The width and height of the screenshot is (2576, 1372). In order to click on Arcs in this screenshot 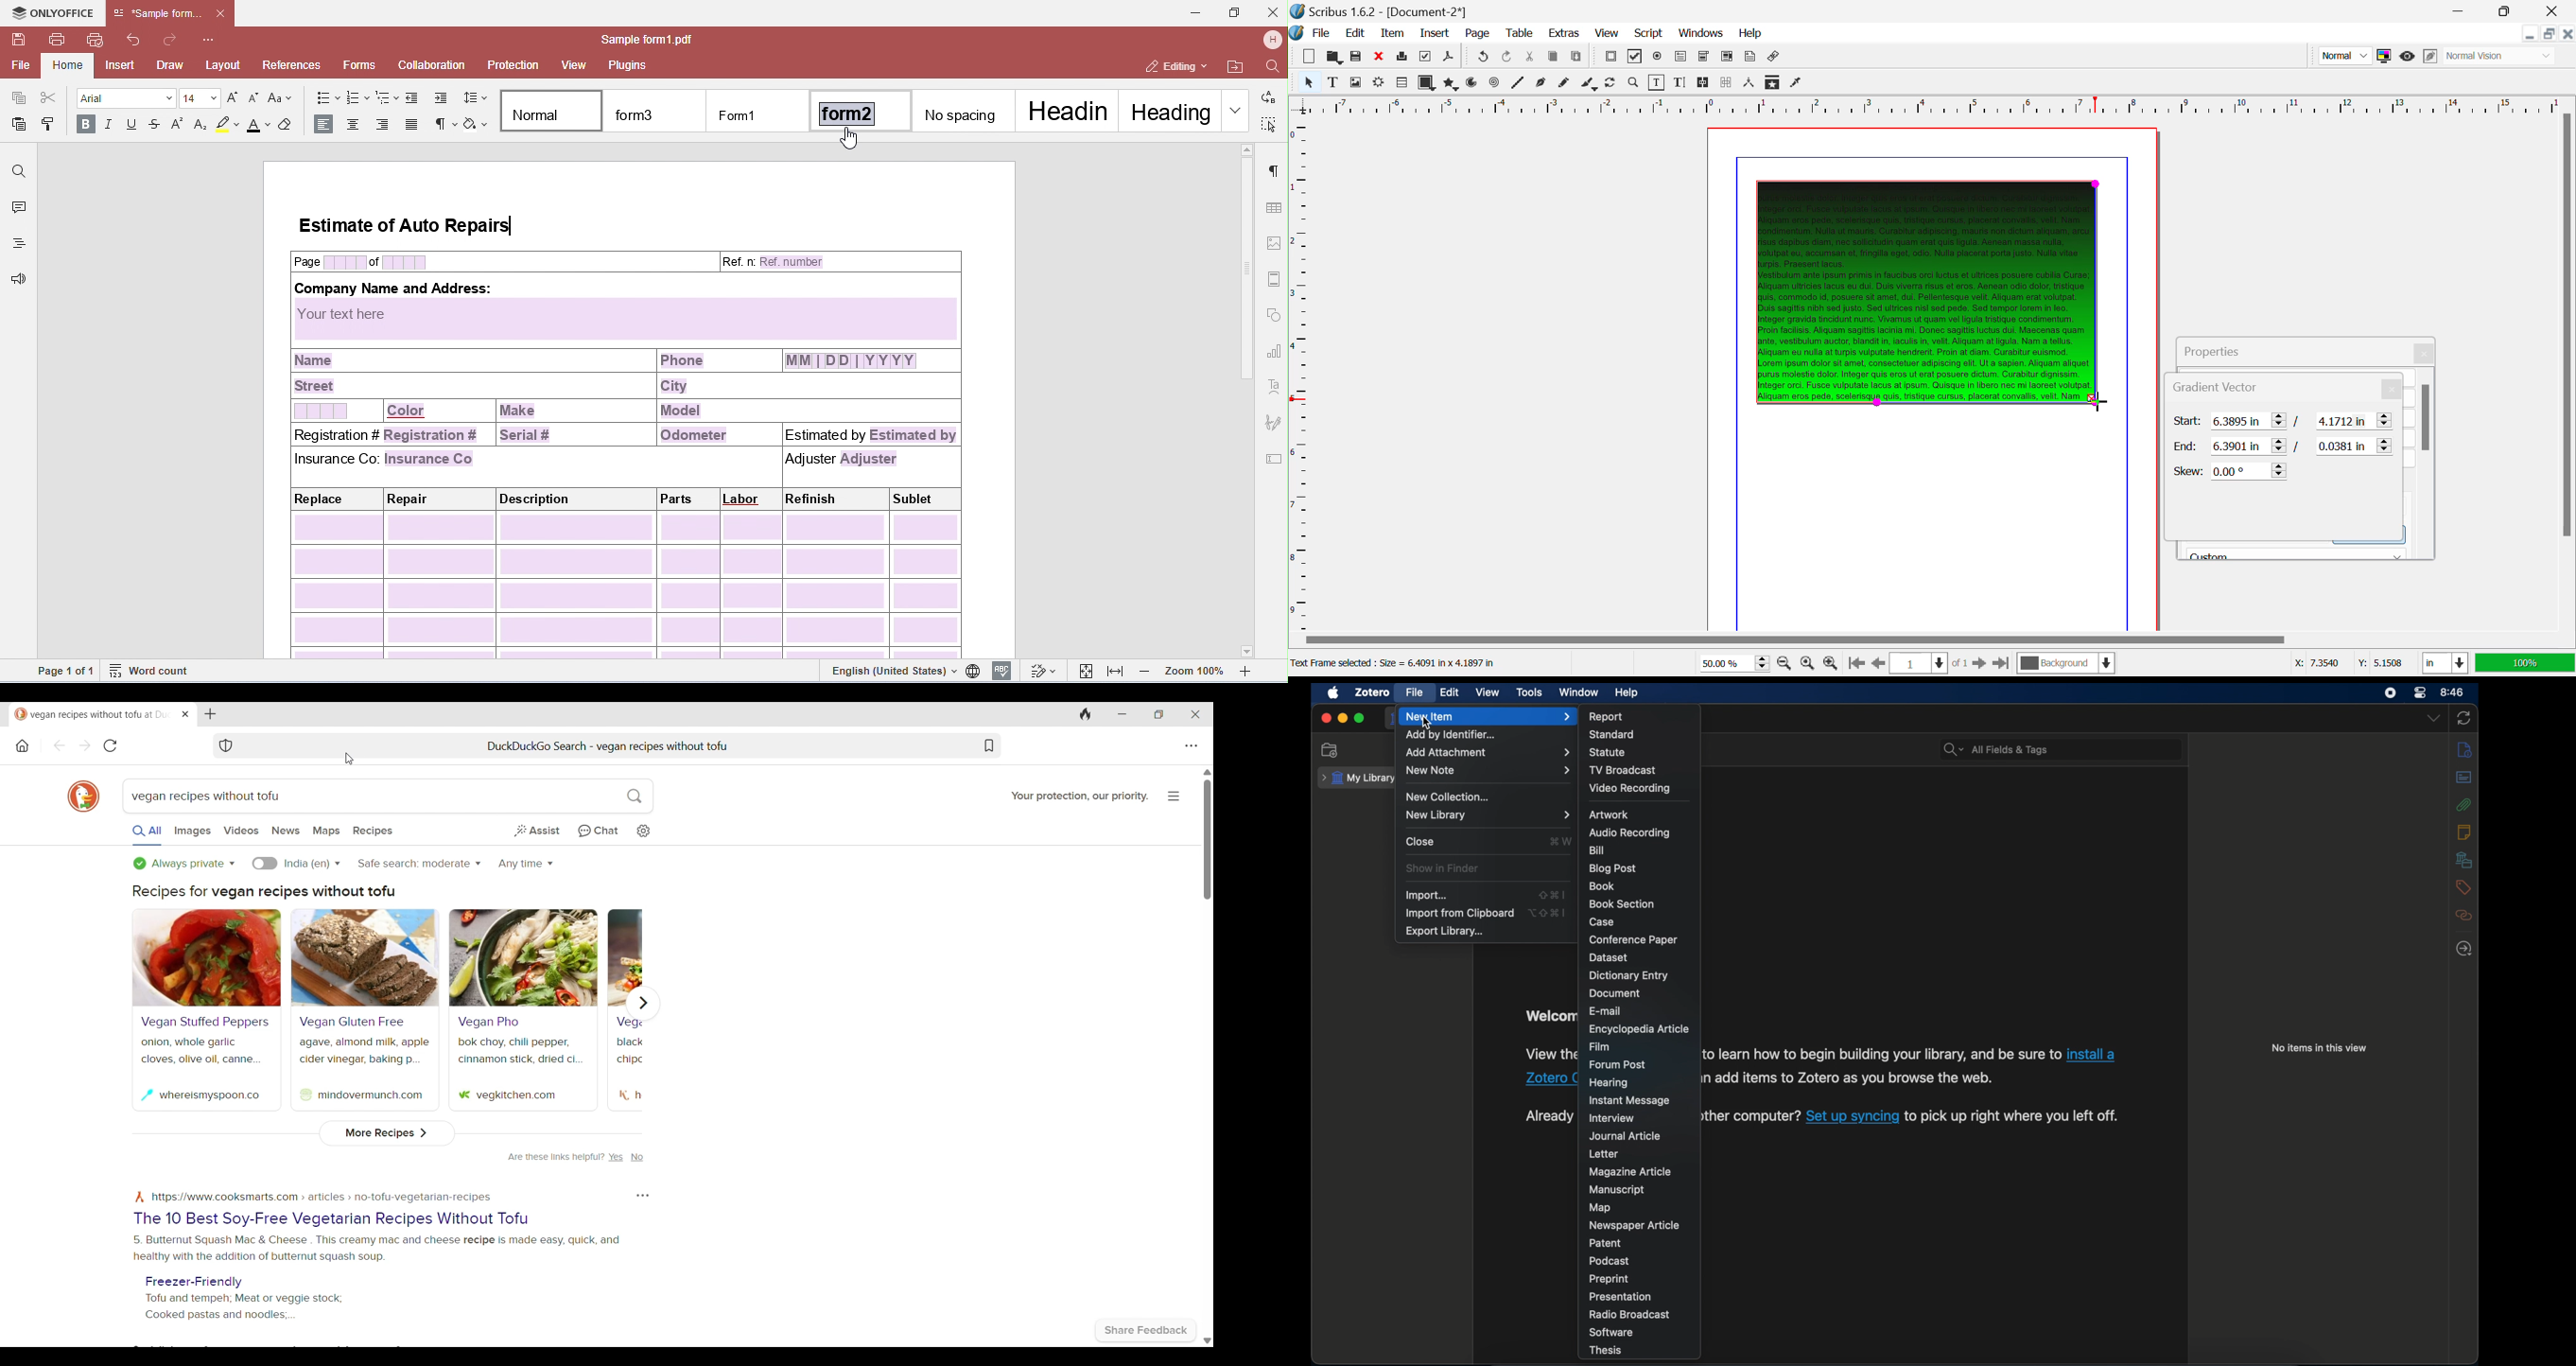, I will do `click(1473, 84)`.